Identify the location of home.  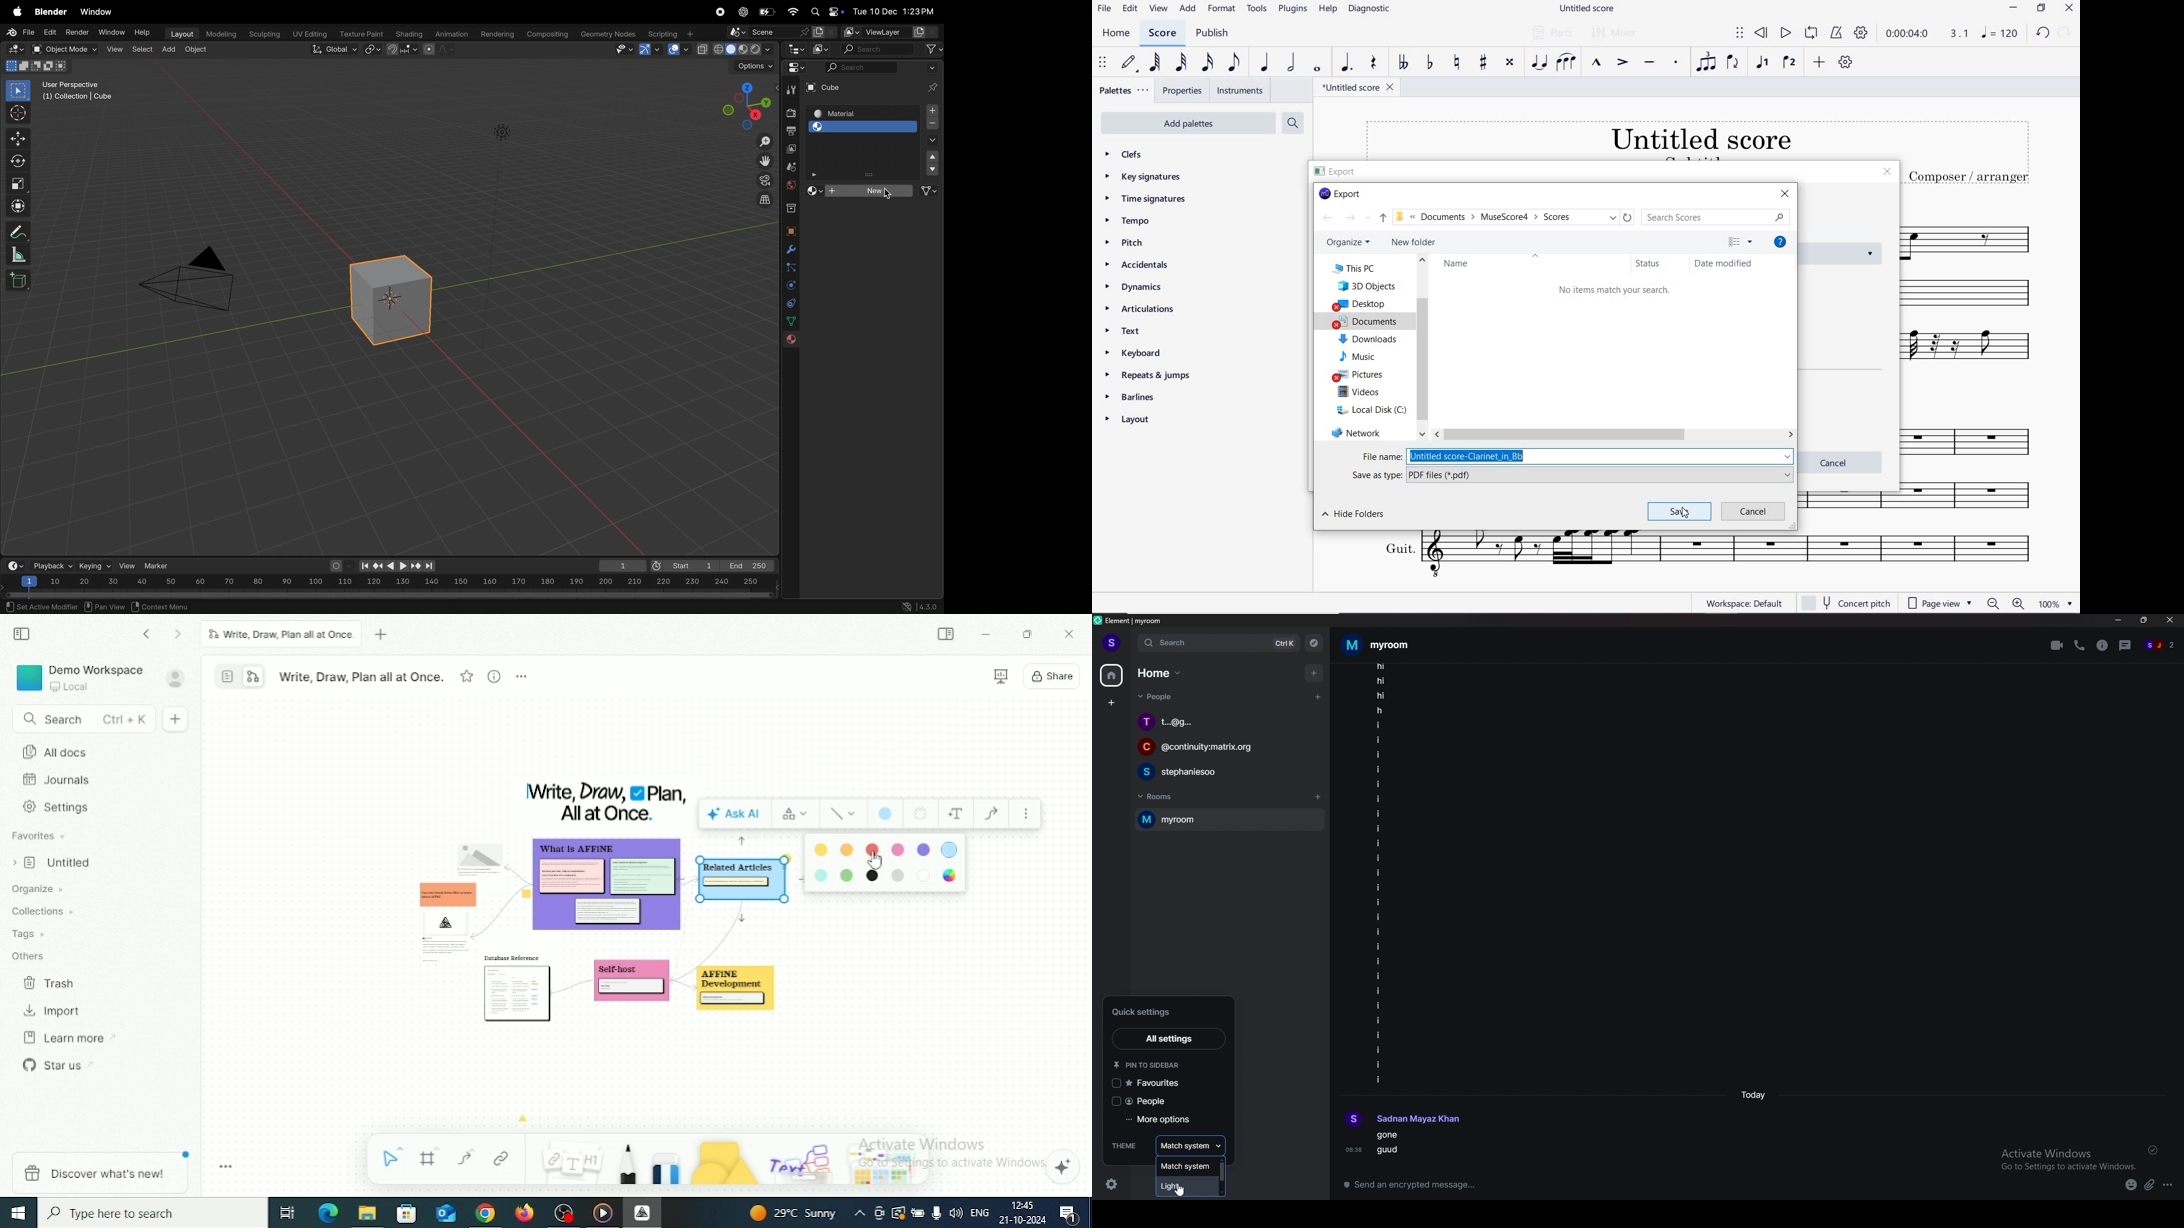
(1159, 673).